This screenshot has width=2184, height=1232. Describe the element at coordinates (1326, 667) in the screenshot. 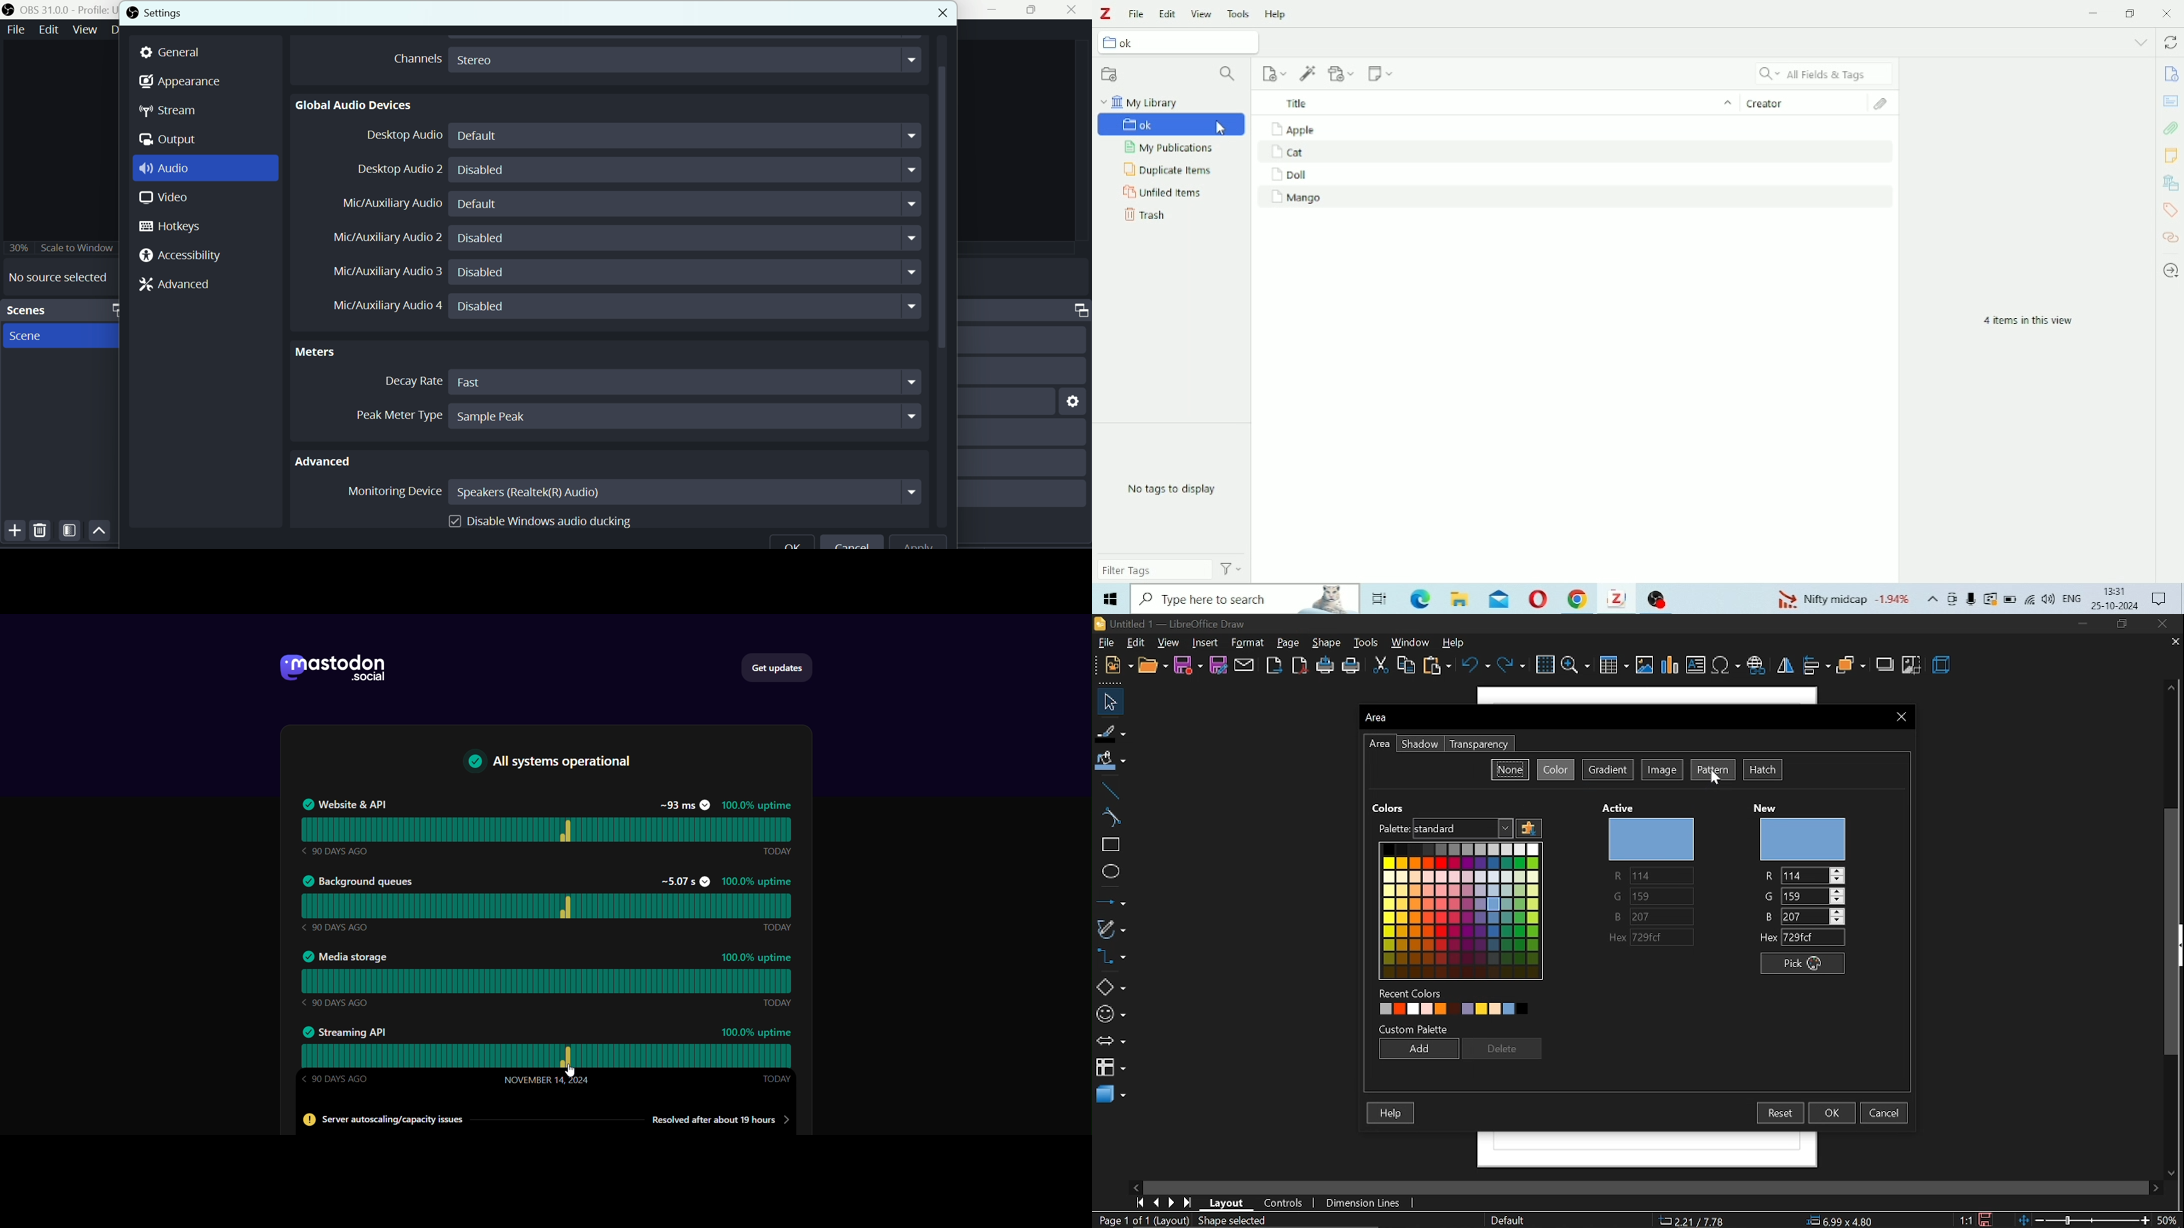

I see `print directly` at that location.